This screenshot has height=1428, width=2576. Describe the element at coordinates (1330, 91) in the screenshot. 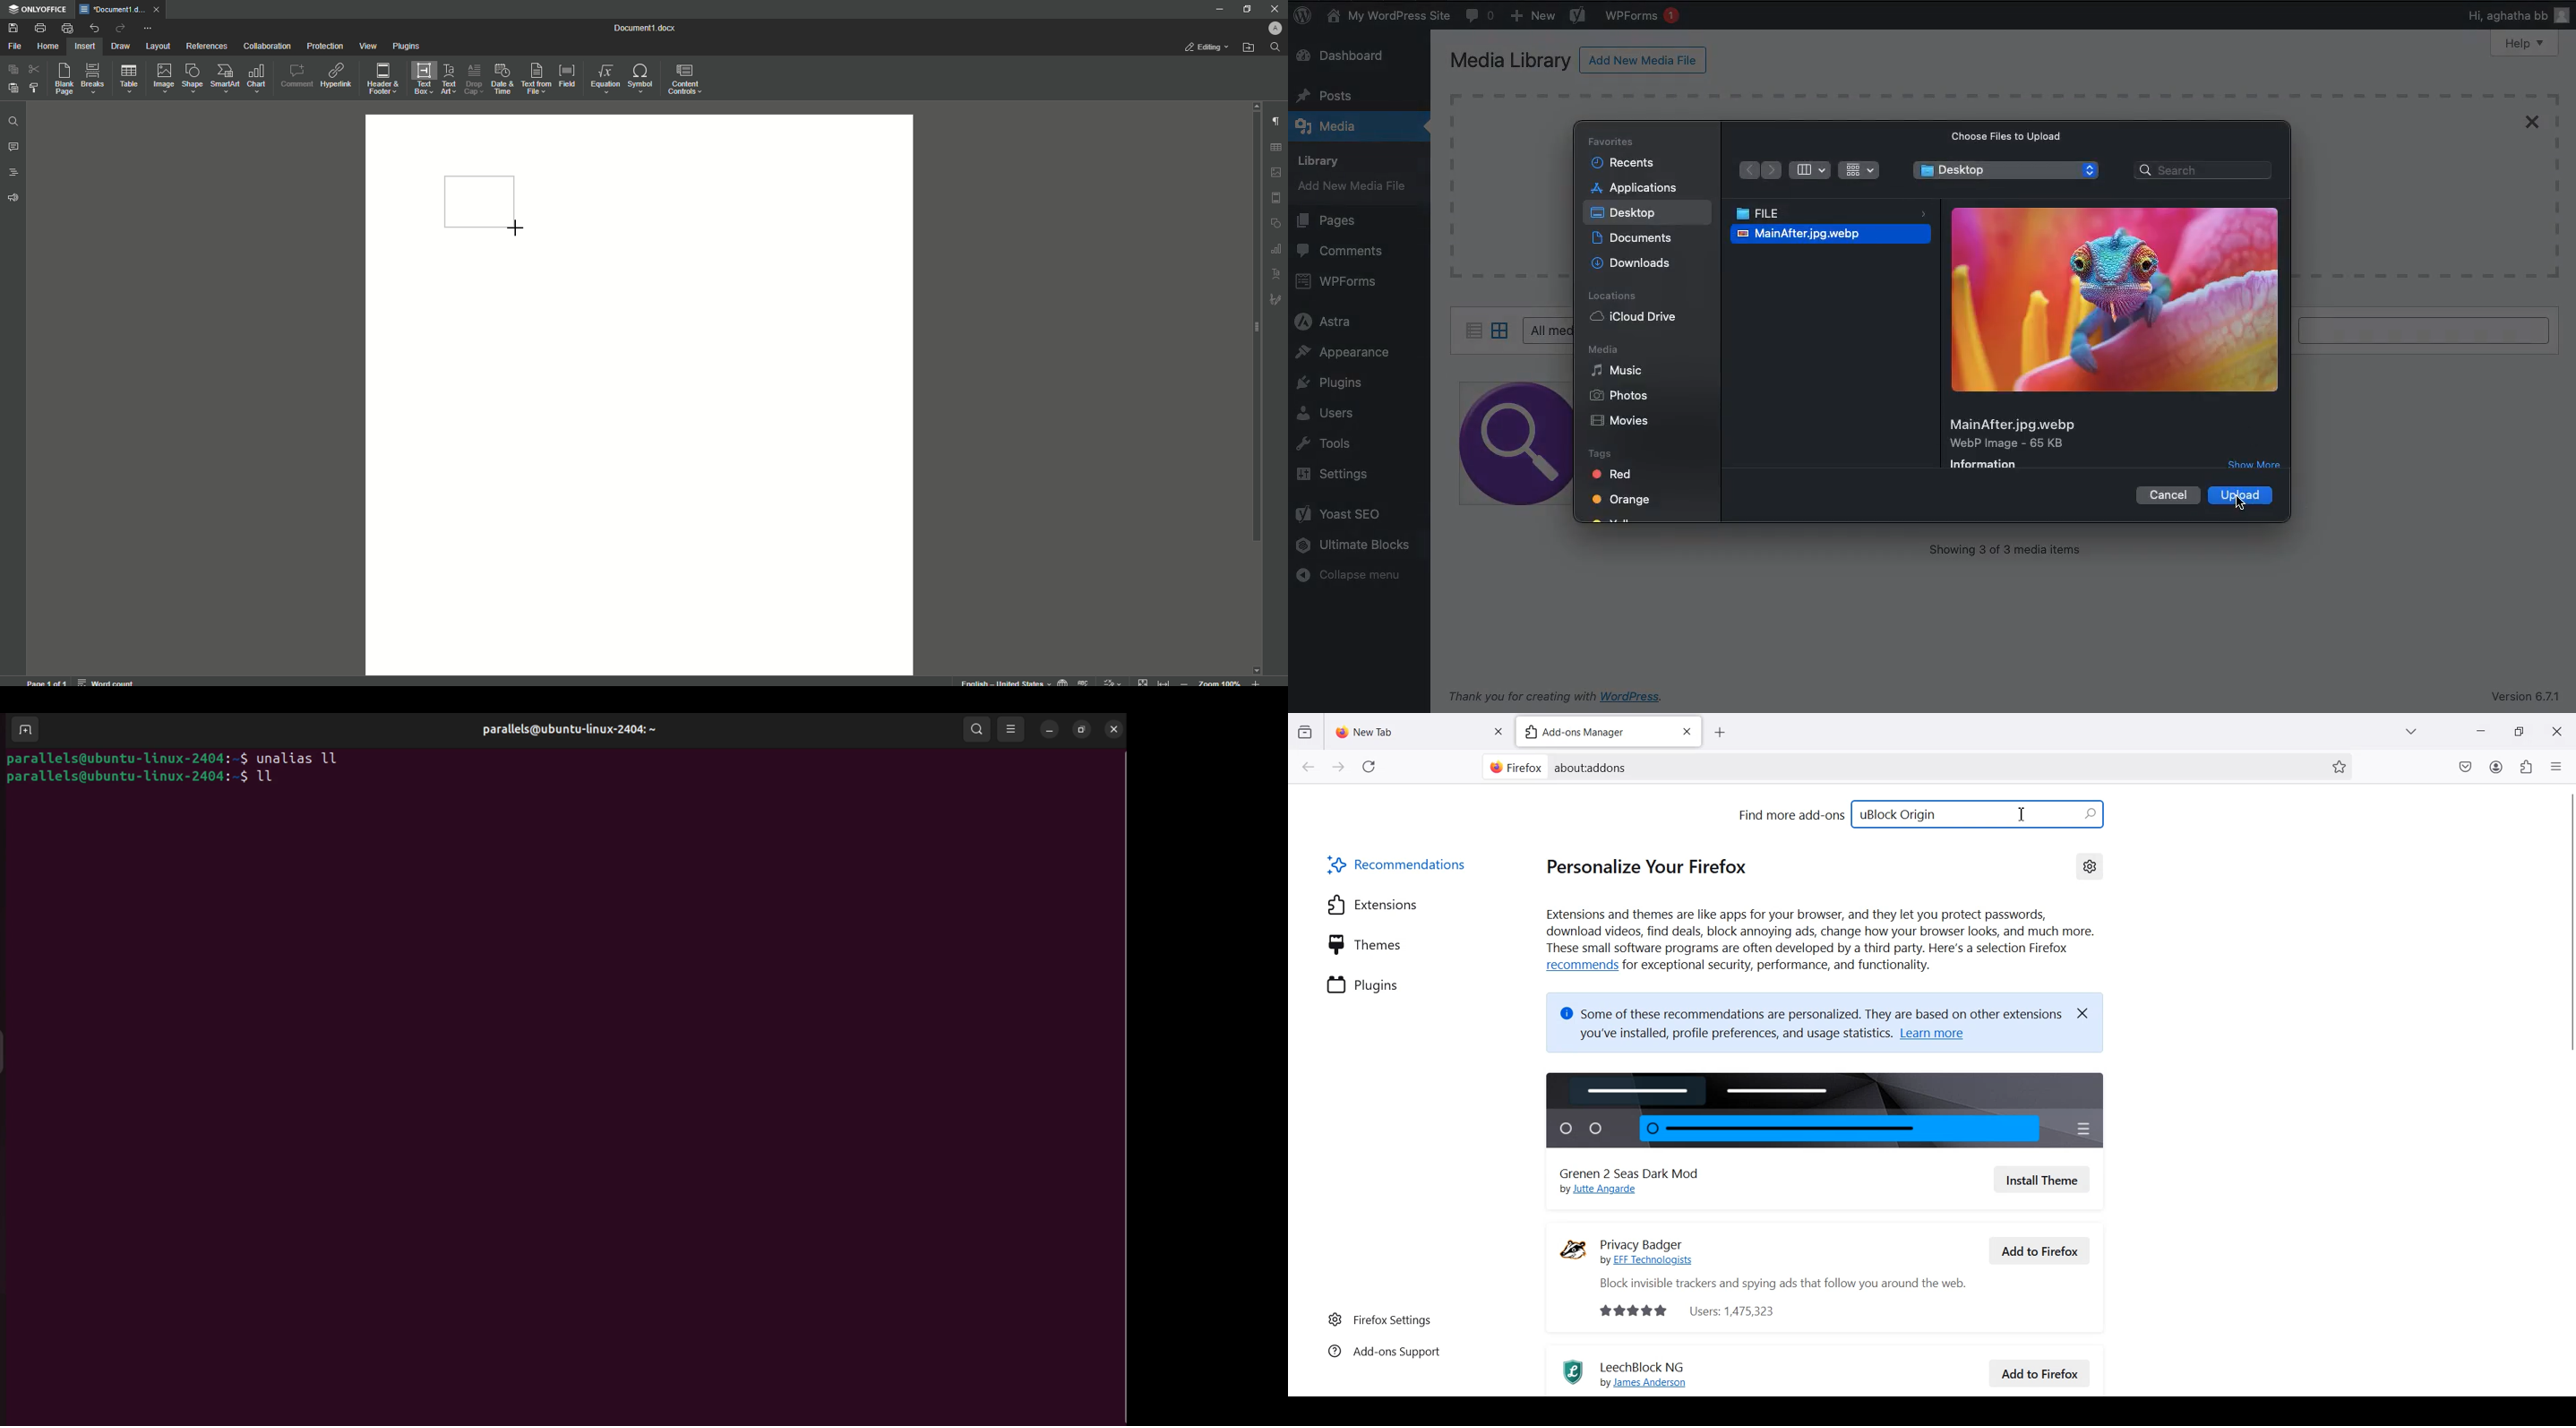

I see `Posts` at that location.